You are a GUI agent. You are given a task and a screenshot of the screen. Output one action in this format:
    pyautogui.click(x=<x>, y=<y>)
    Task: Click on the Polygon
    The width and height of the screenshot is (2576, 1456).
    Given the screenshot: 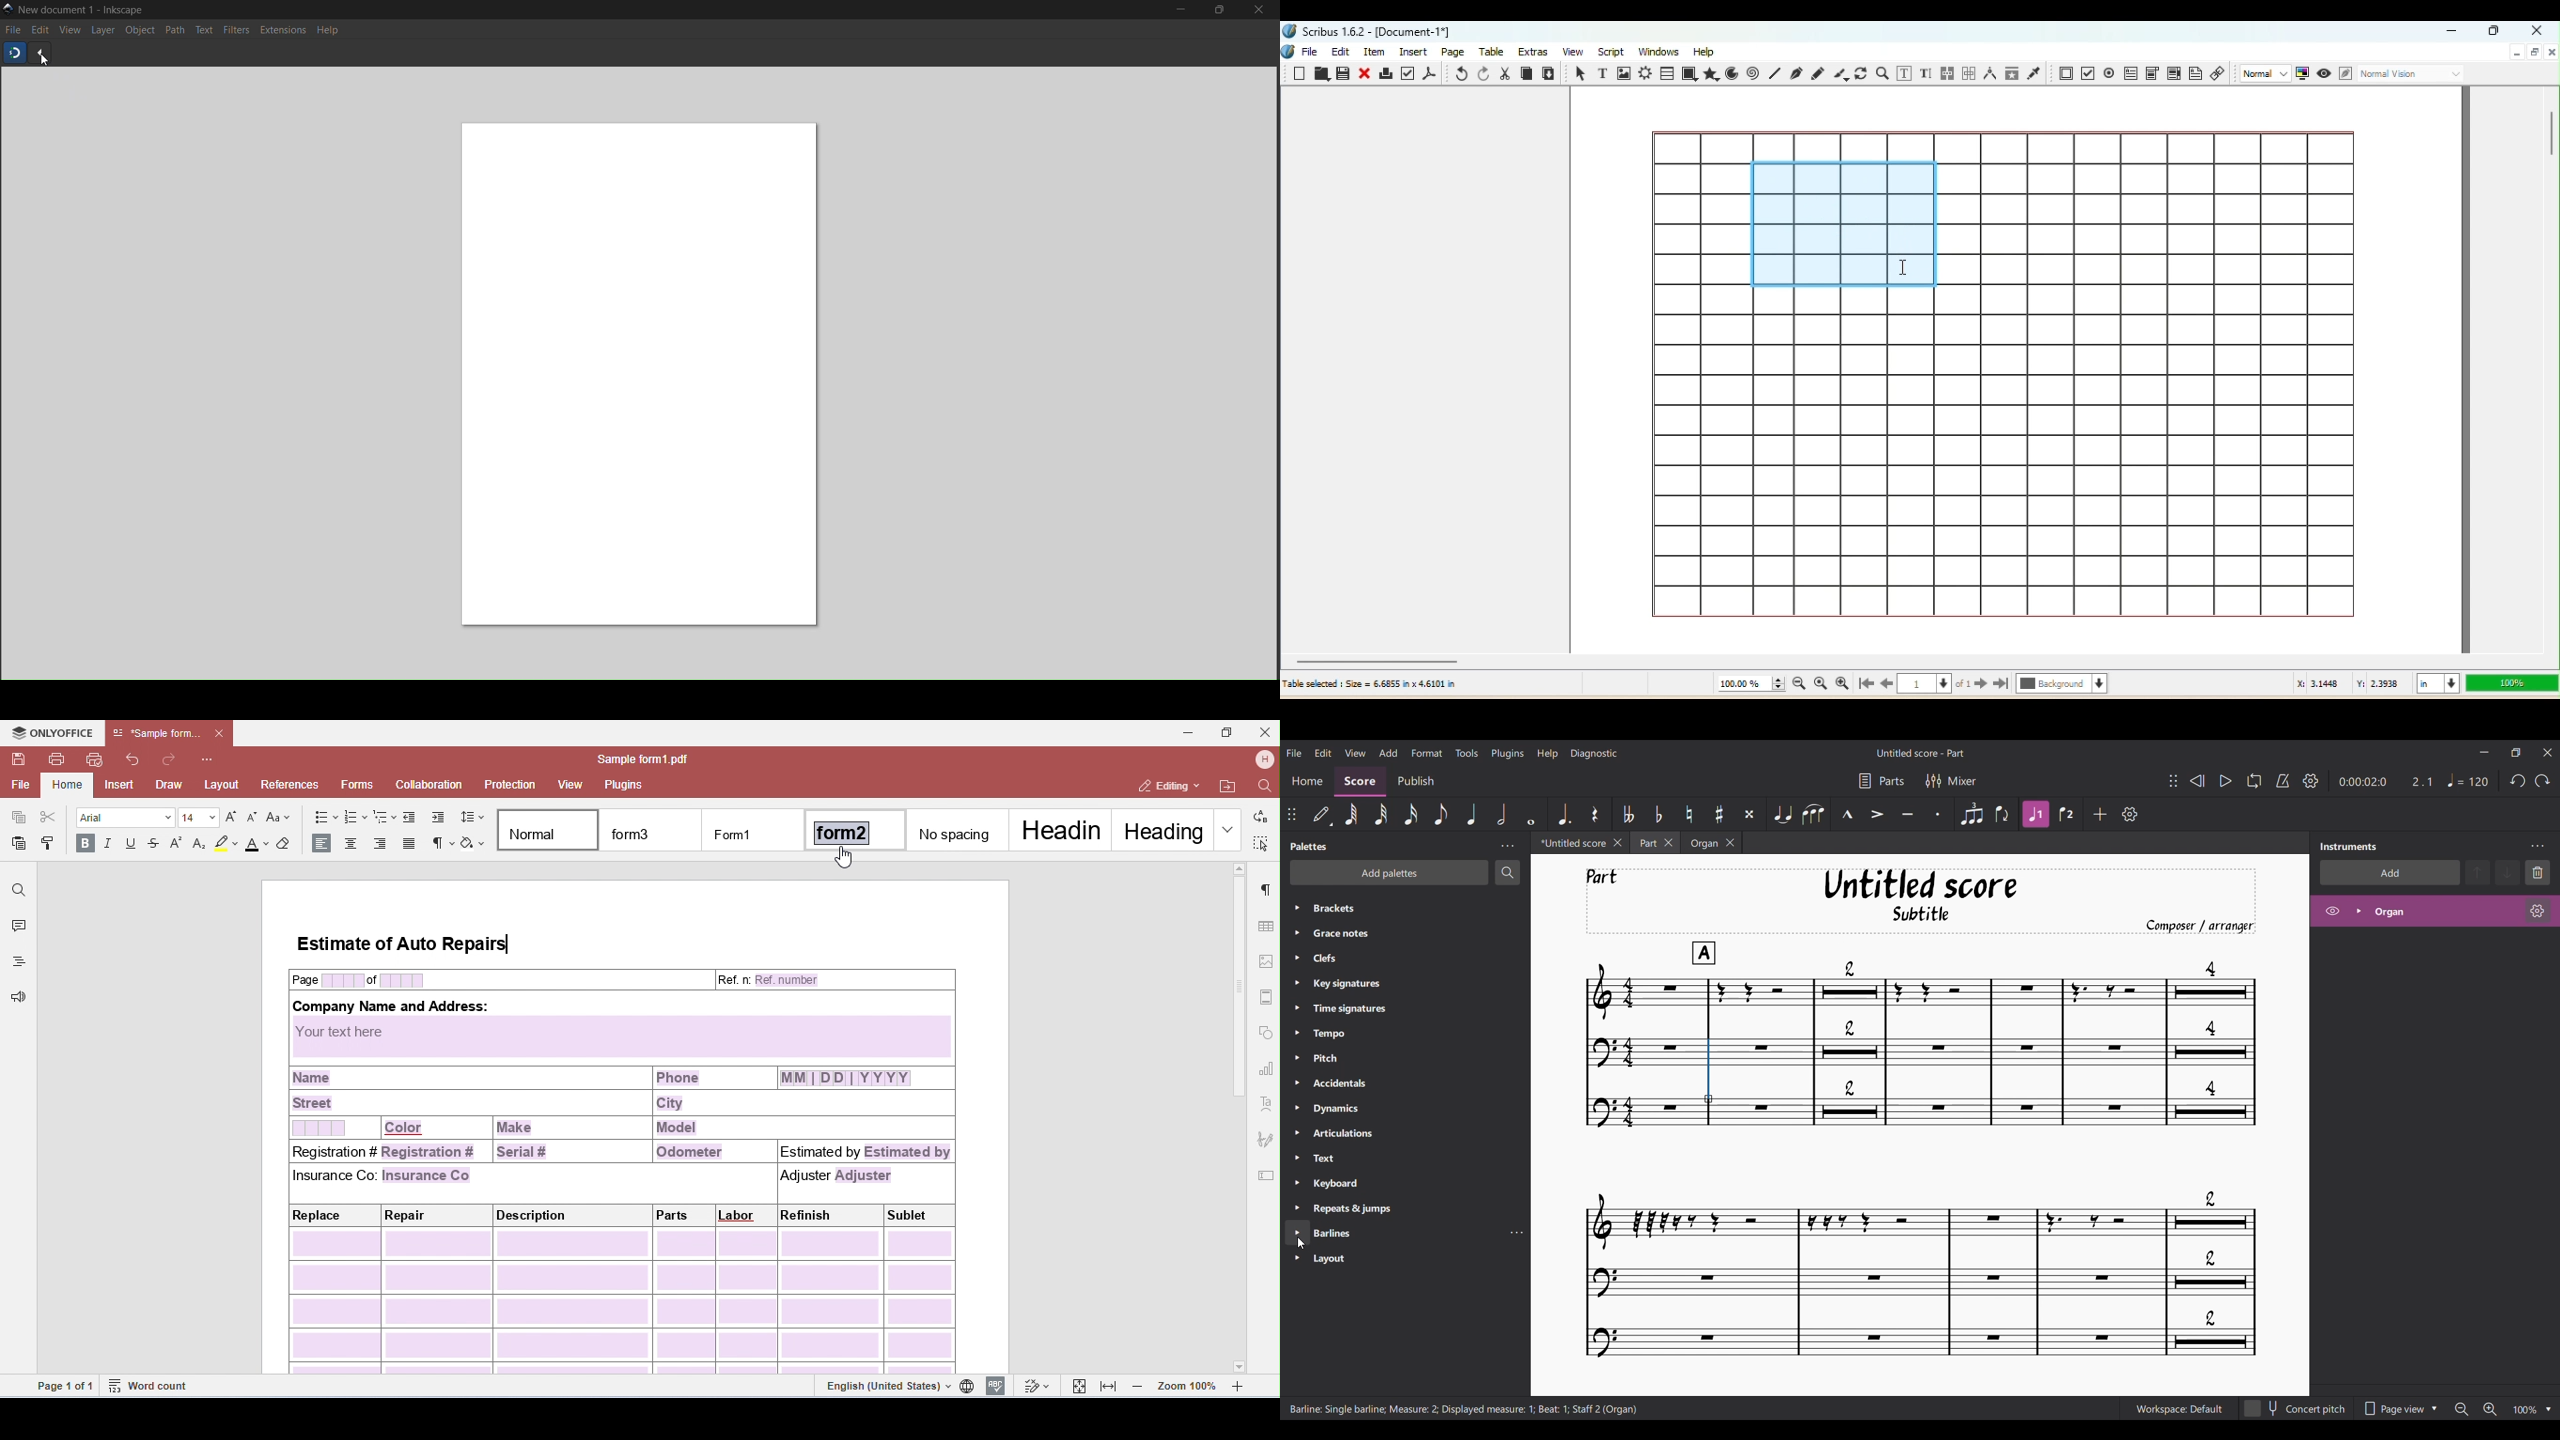 What is the action you would take?
    pyautogui.click(x=1712, y=75)
    